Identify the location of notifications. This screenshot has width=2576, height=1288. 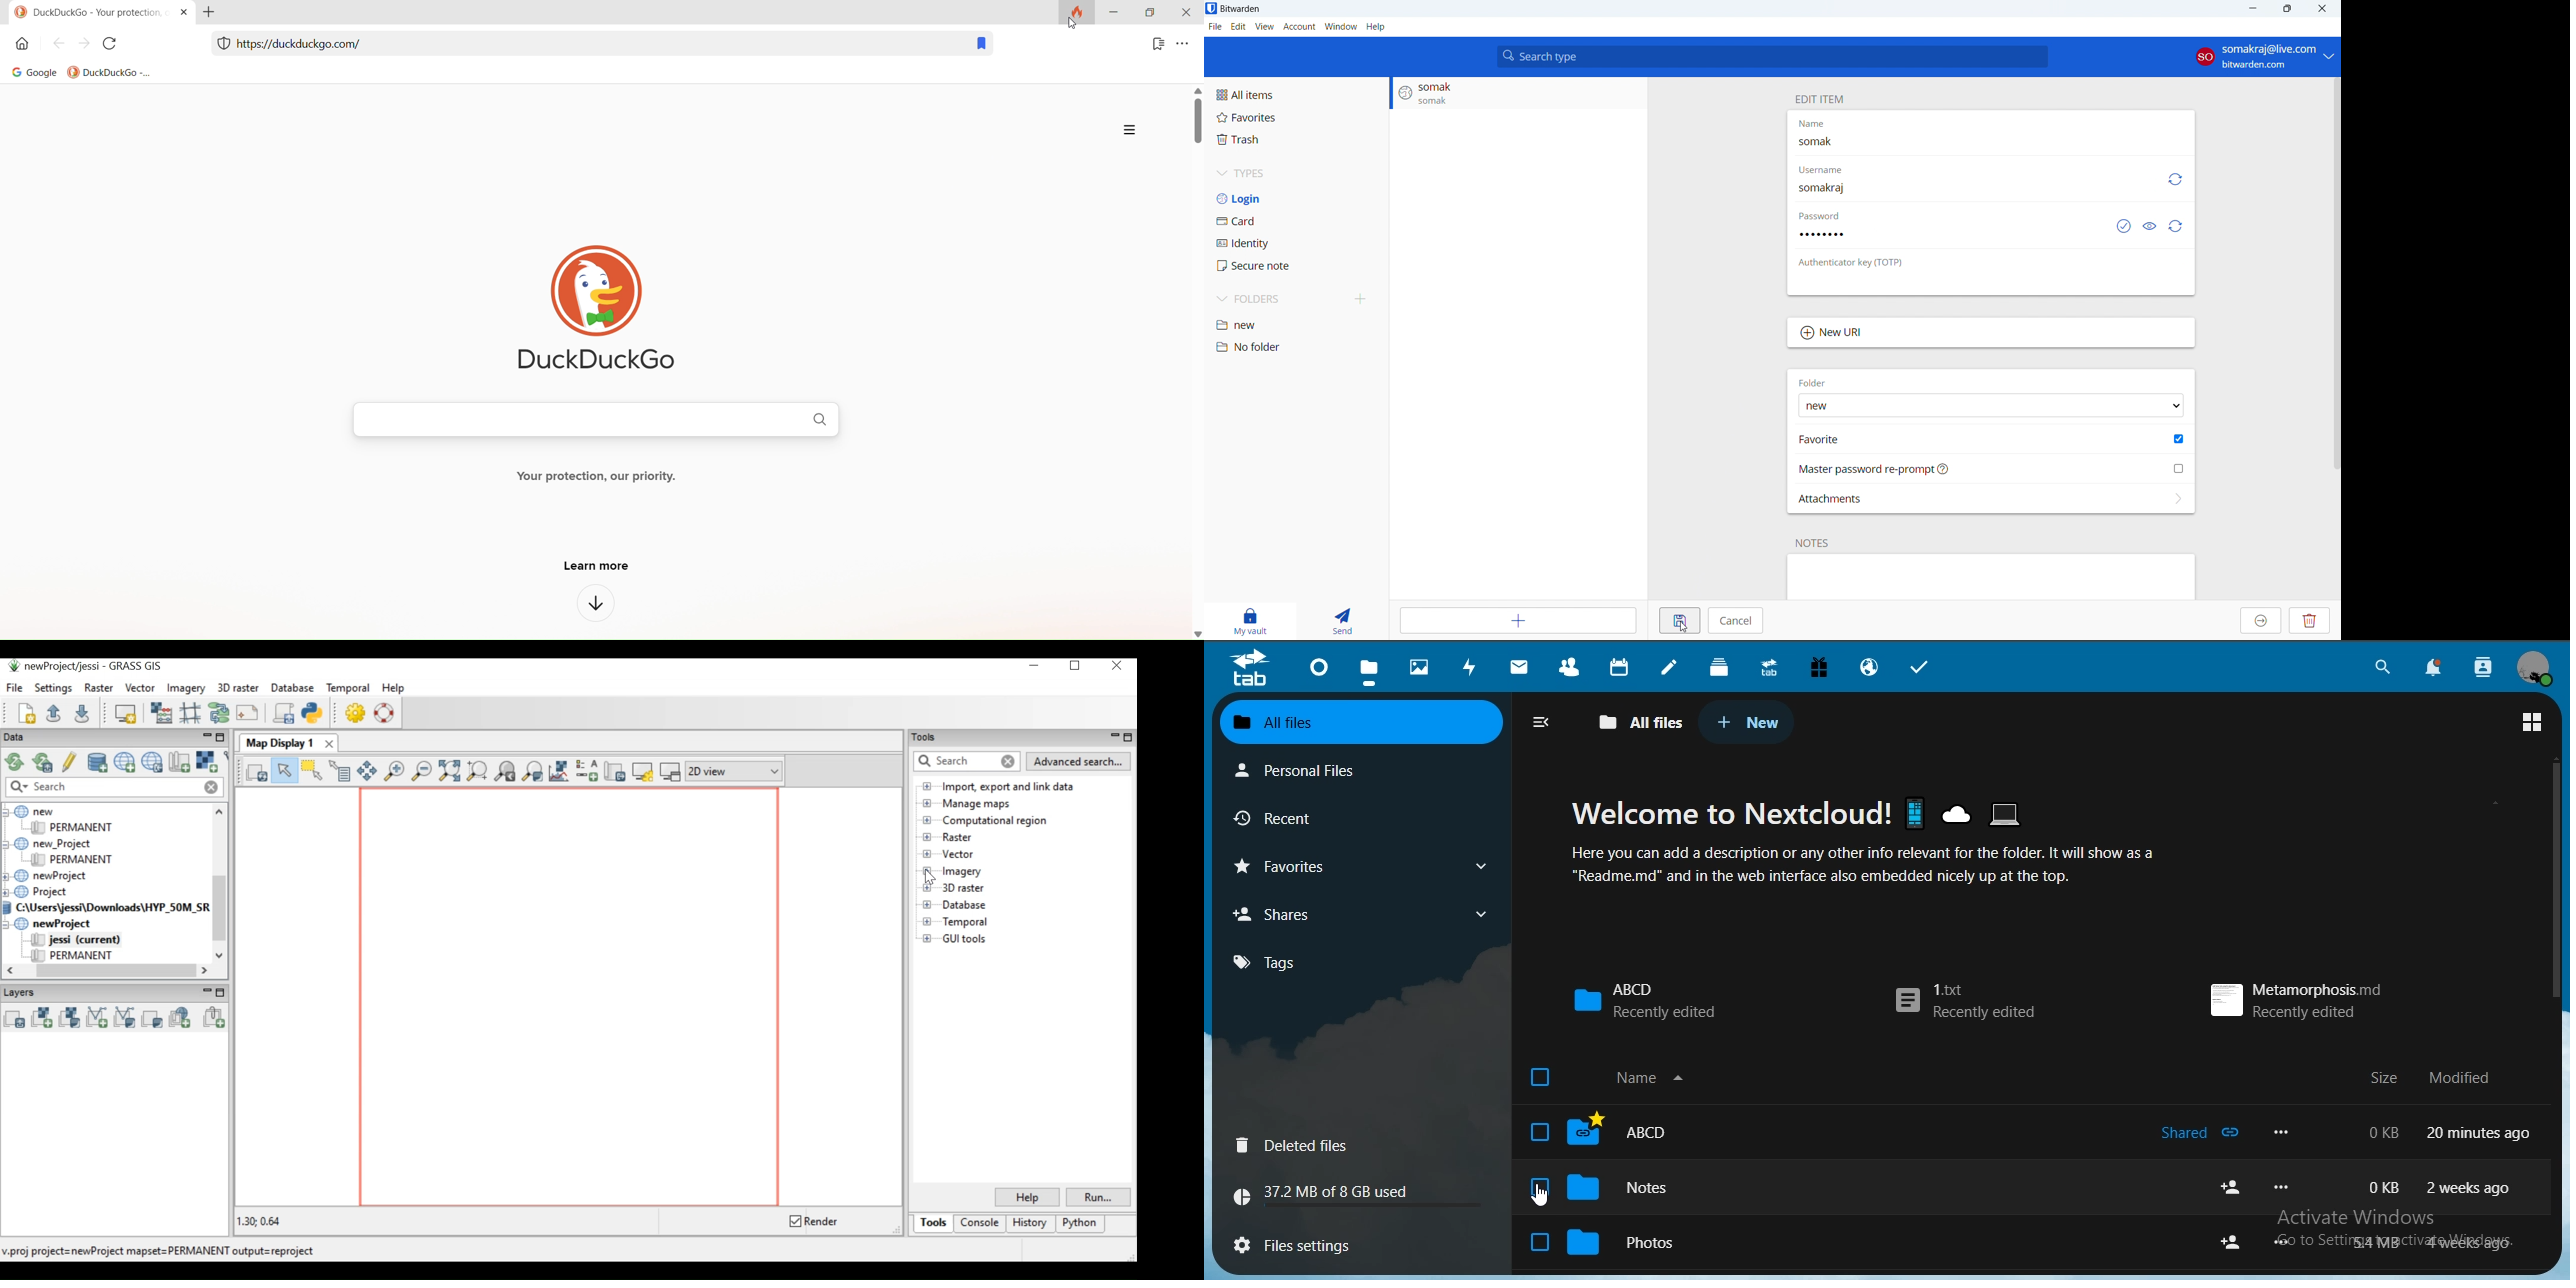
(2435, 669).